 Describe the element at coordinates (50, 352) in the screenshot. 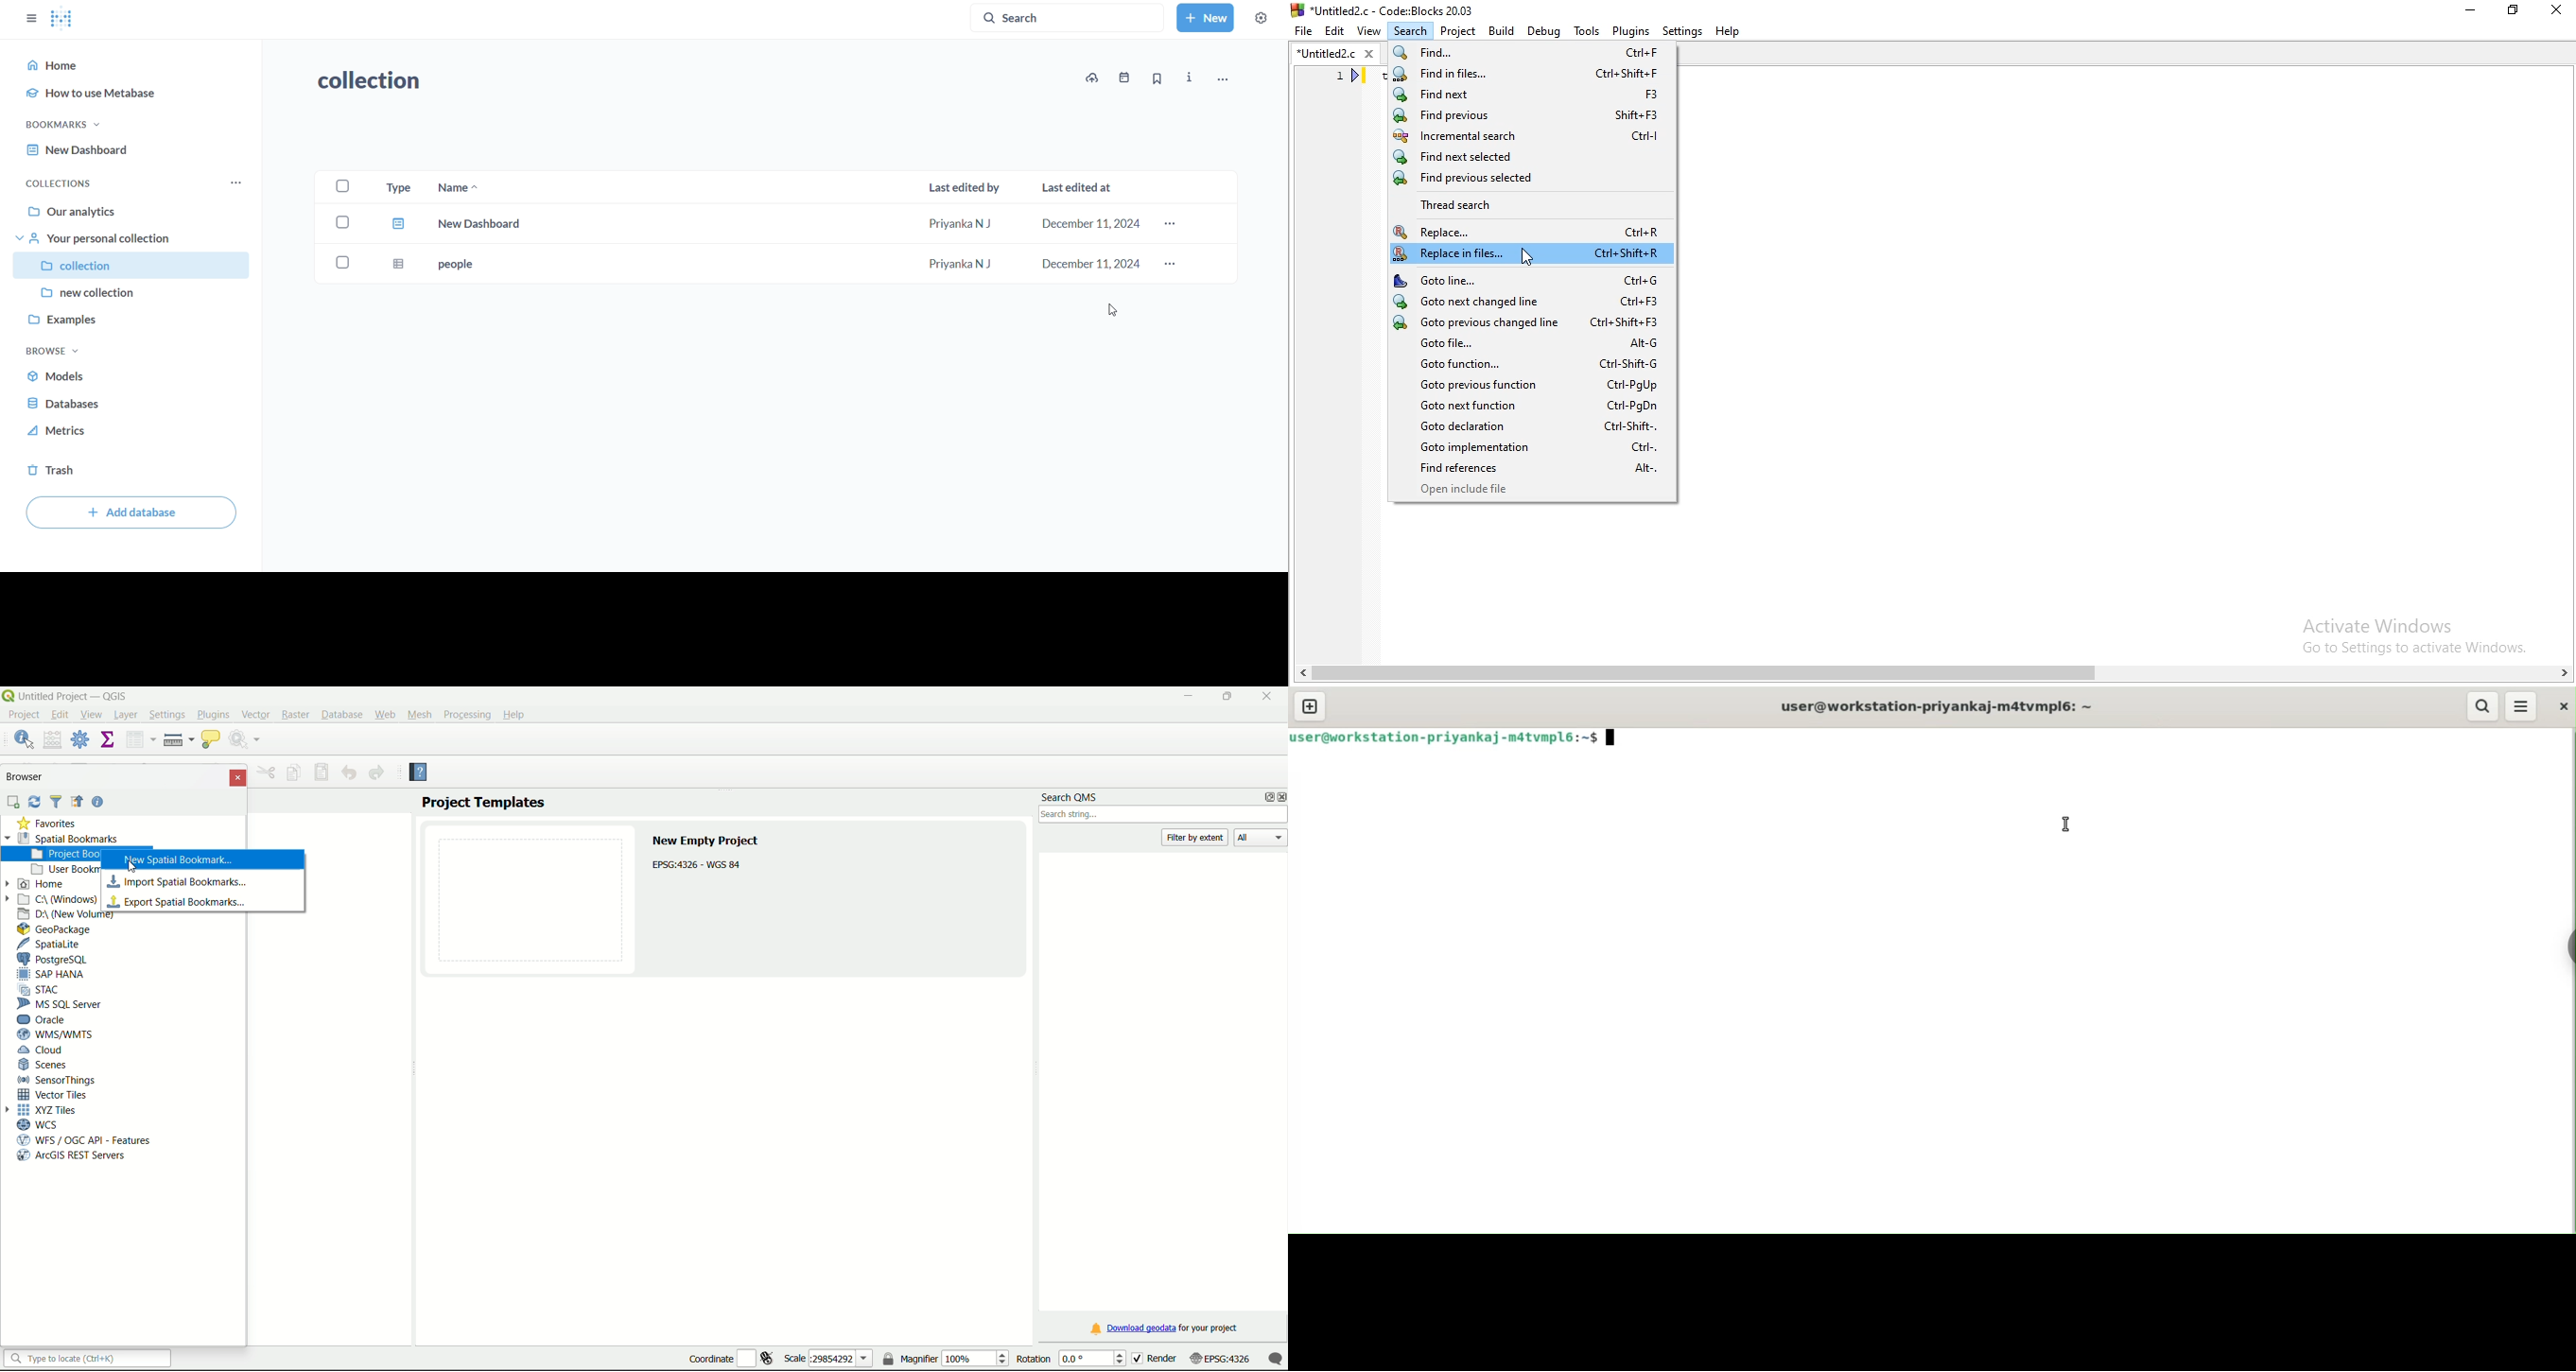

I see `browse` at that location.